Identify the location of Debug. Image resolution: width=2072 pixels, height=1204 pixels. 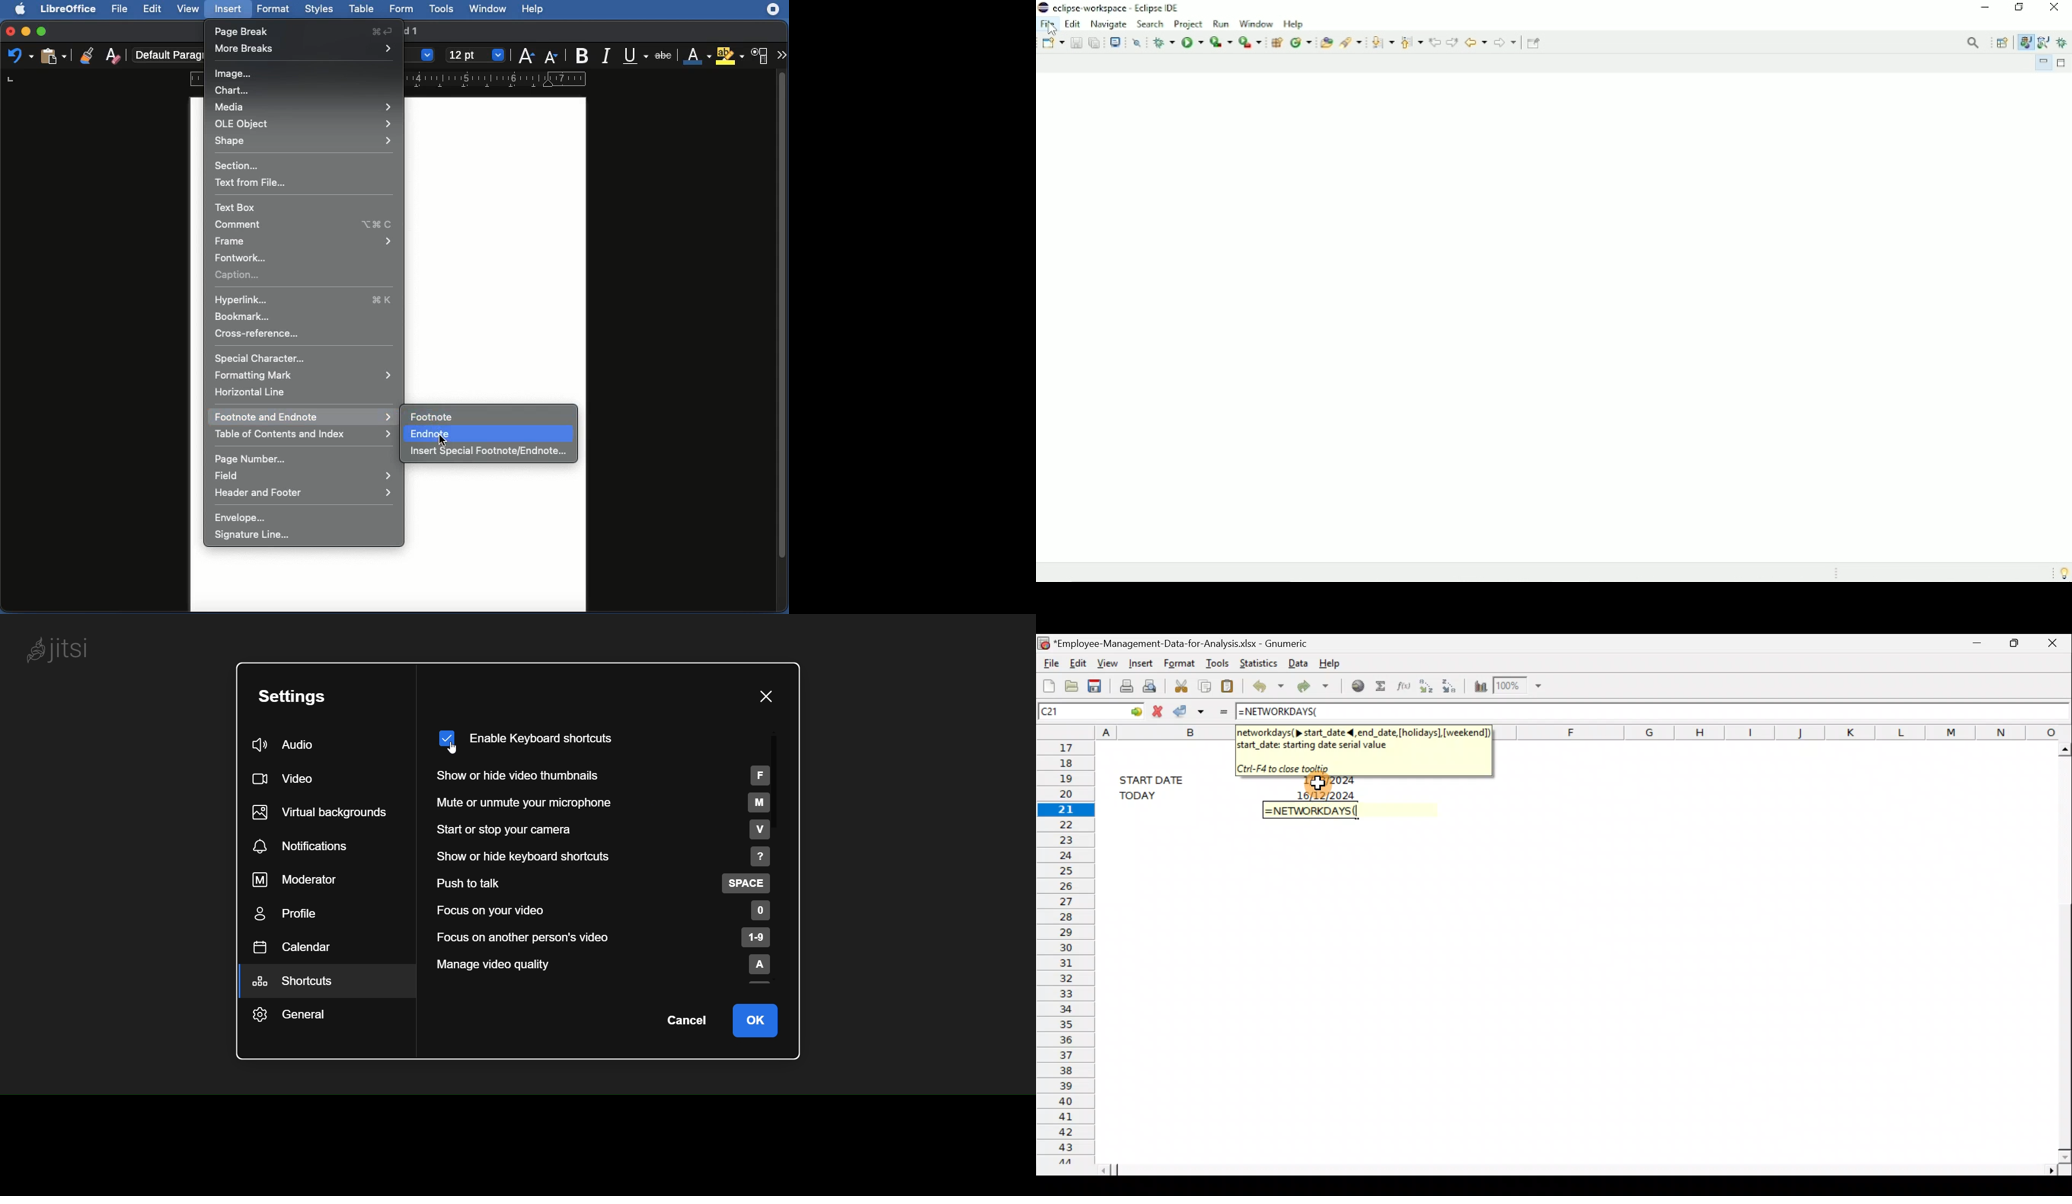
(1164, 42).